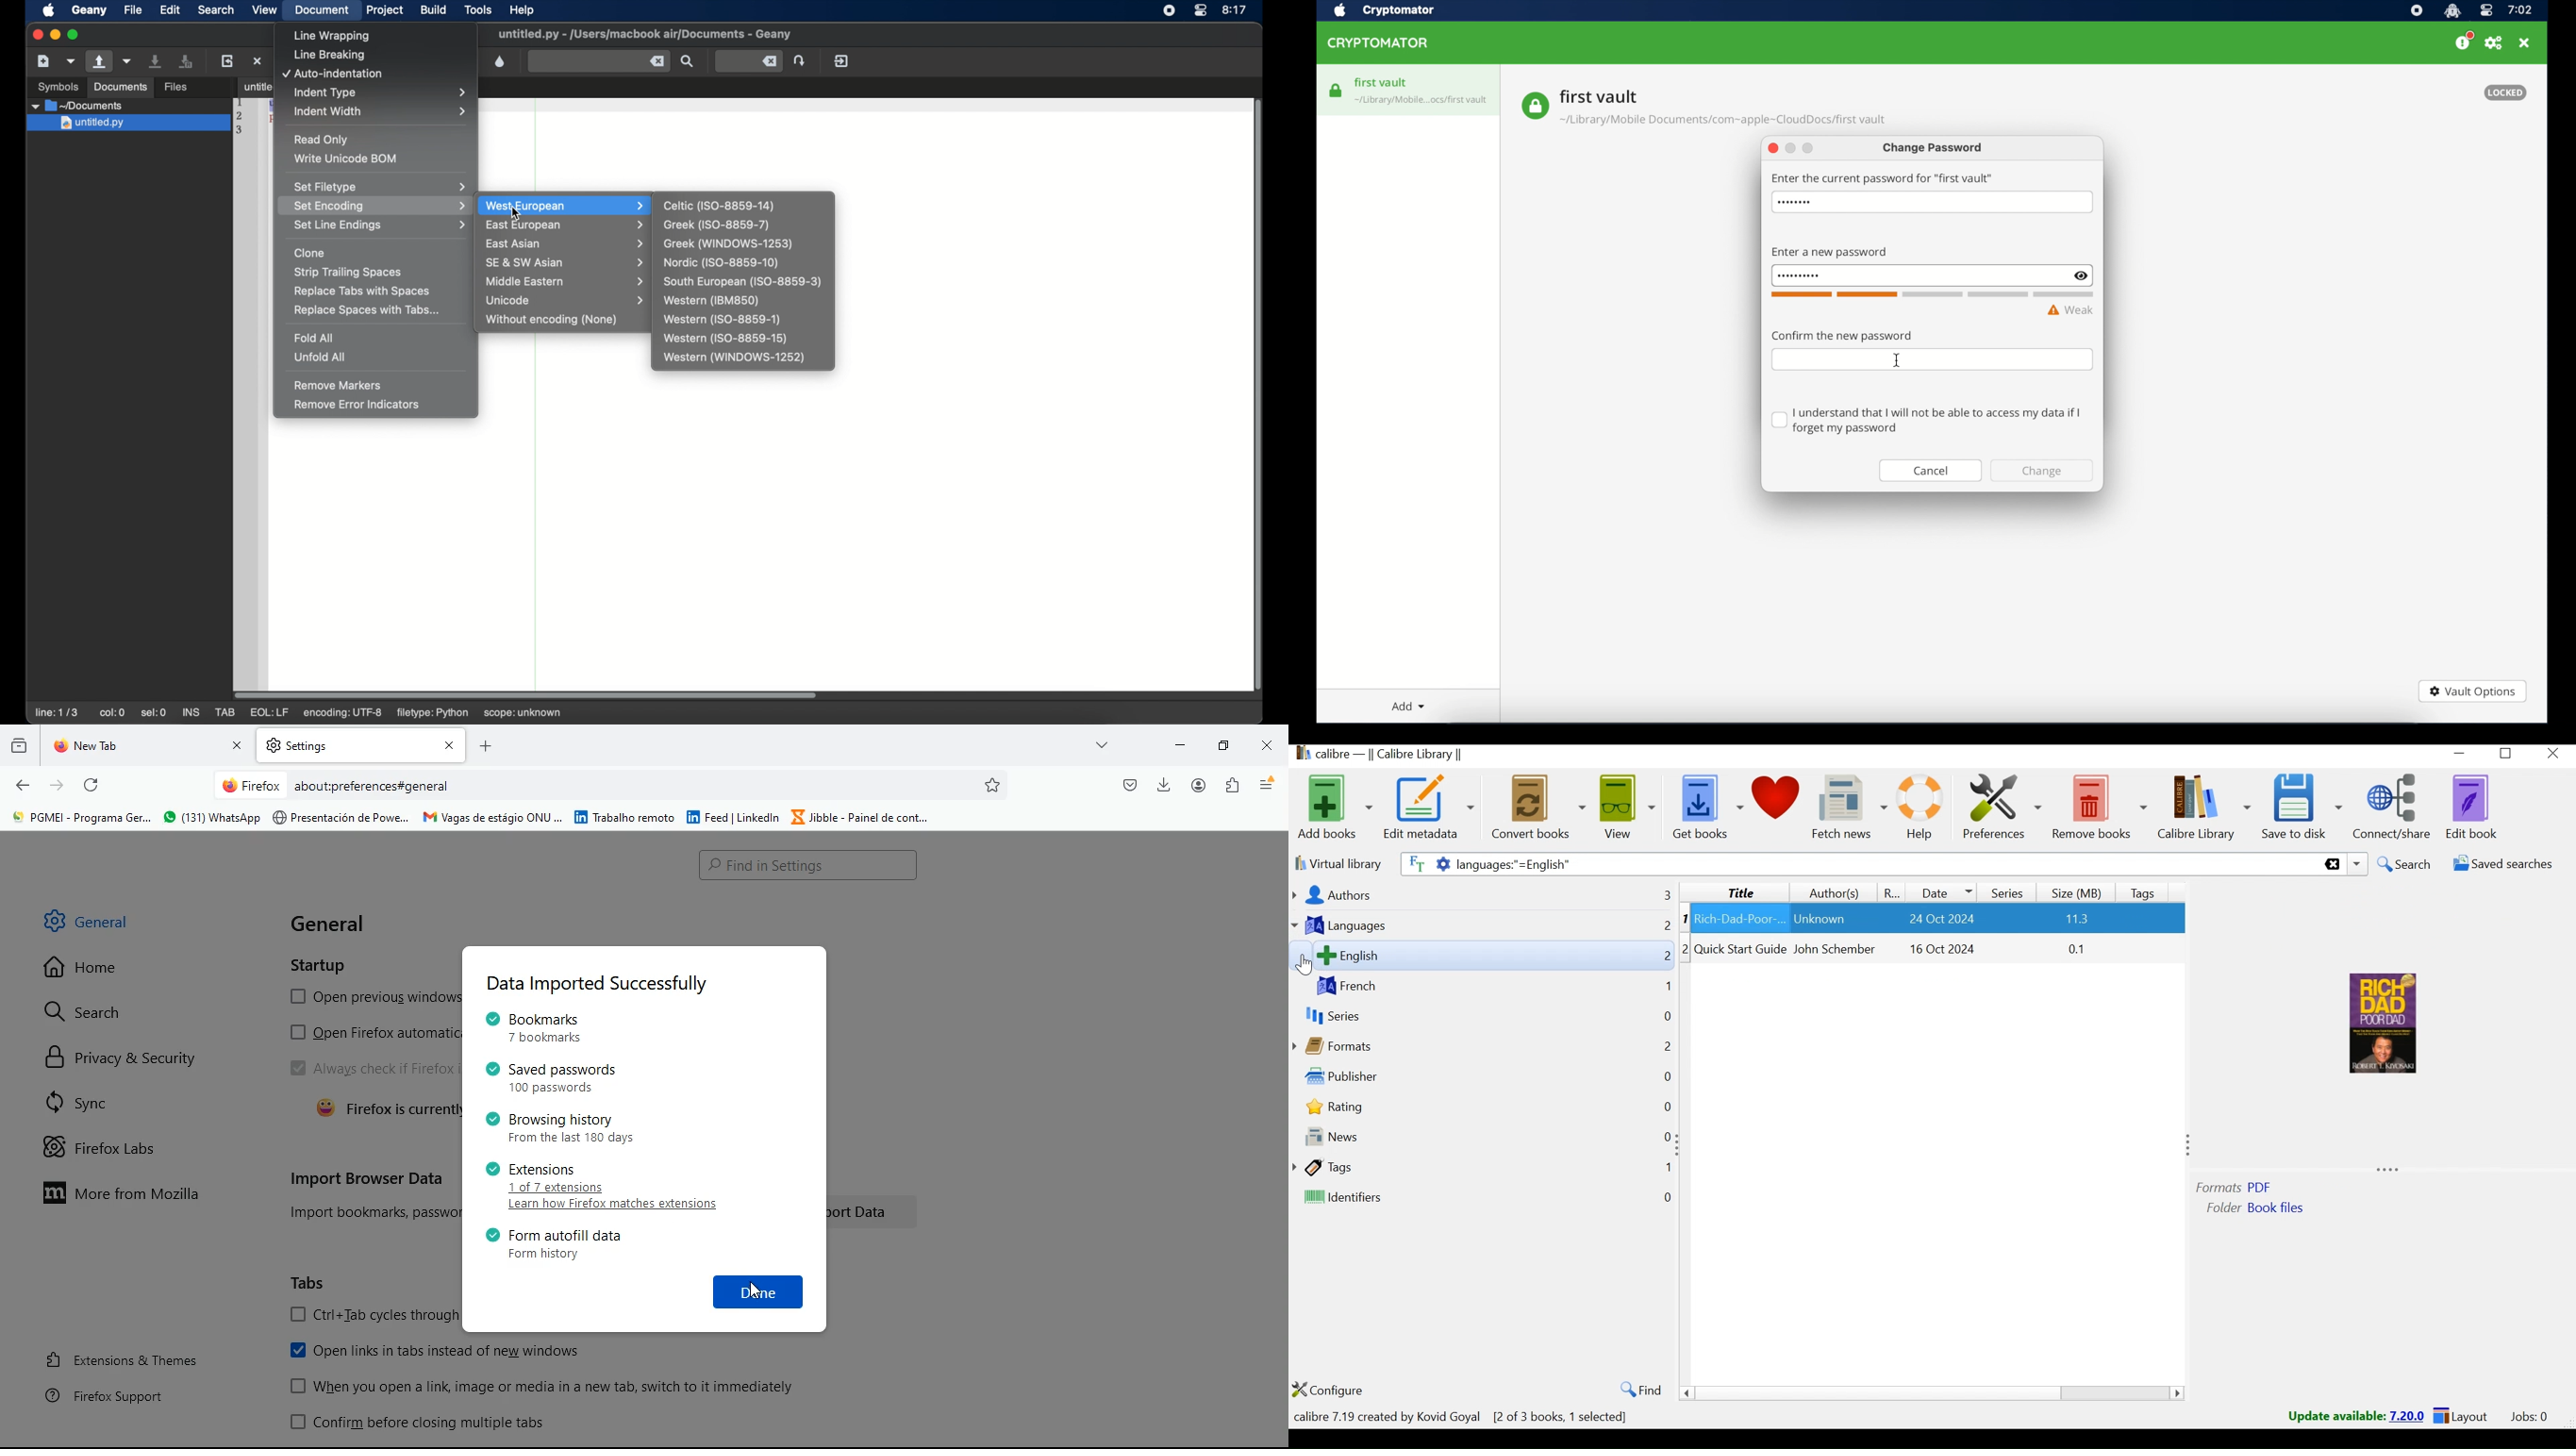  What do you see at coordinates (133, 9) in the screenshot?
I see `file` at bounding box center [133, 9].